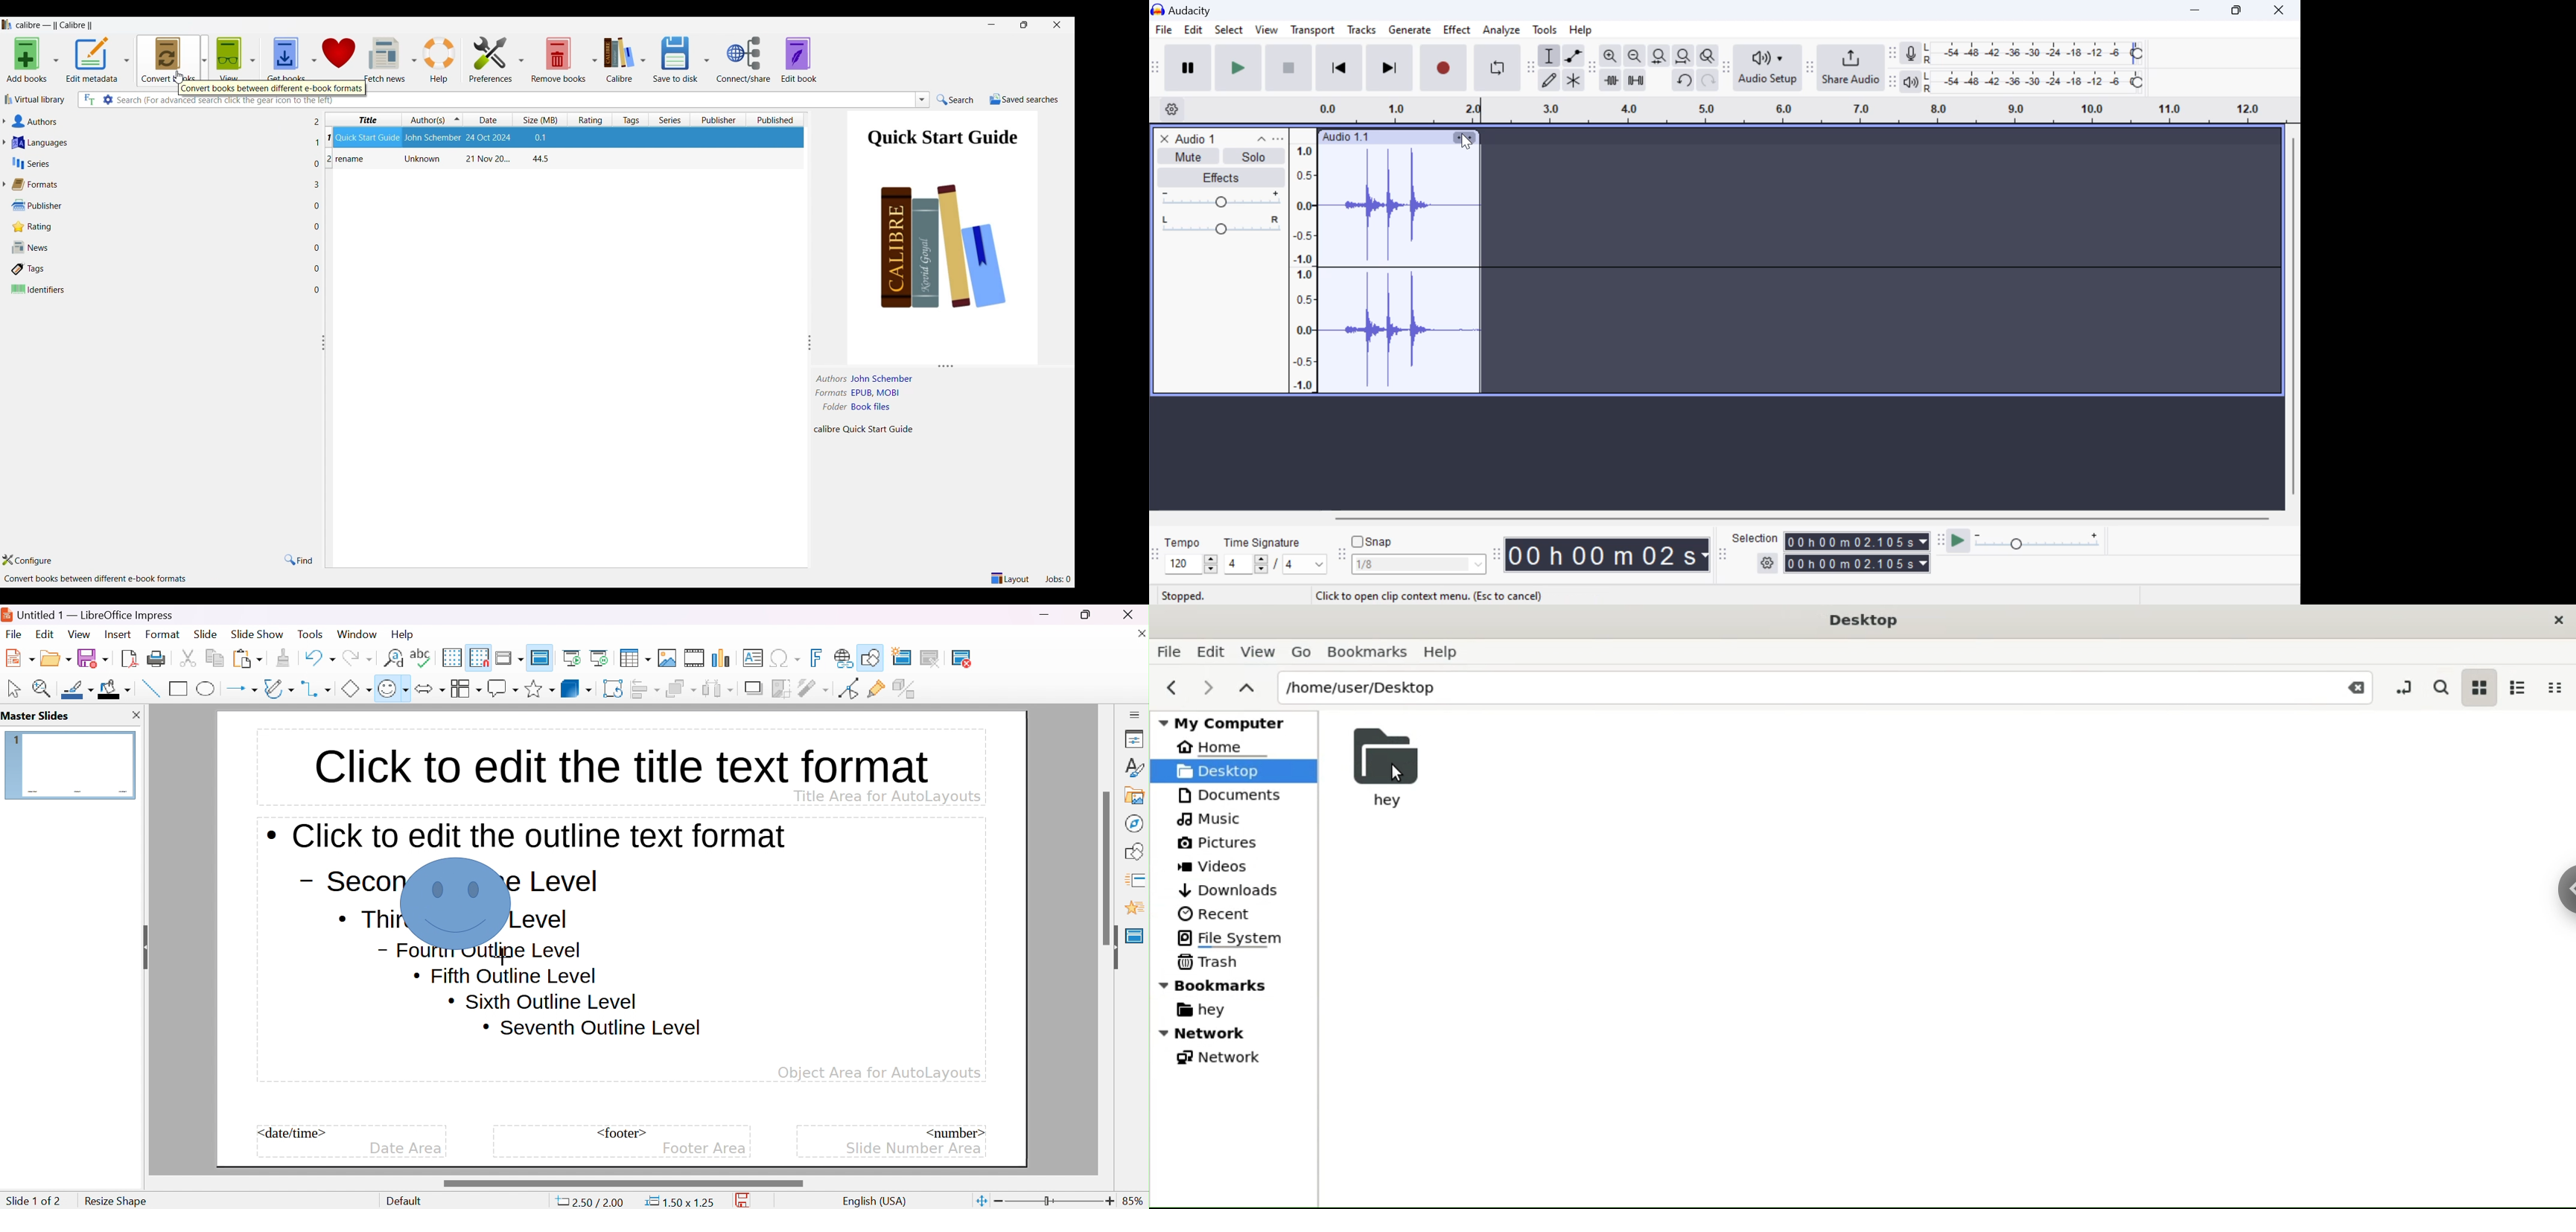  I want to click on line color, so click(79, 690).